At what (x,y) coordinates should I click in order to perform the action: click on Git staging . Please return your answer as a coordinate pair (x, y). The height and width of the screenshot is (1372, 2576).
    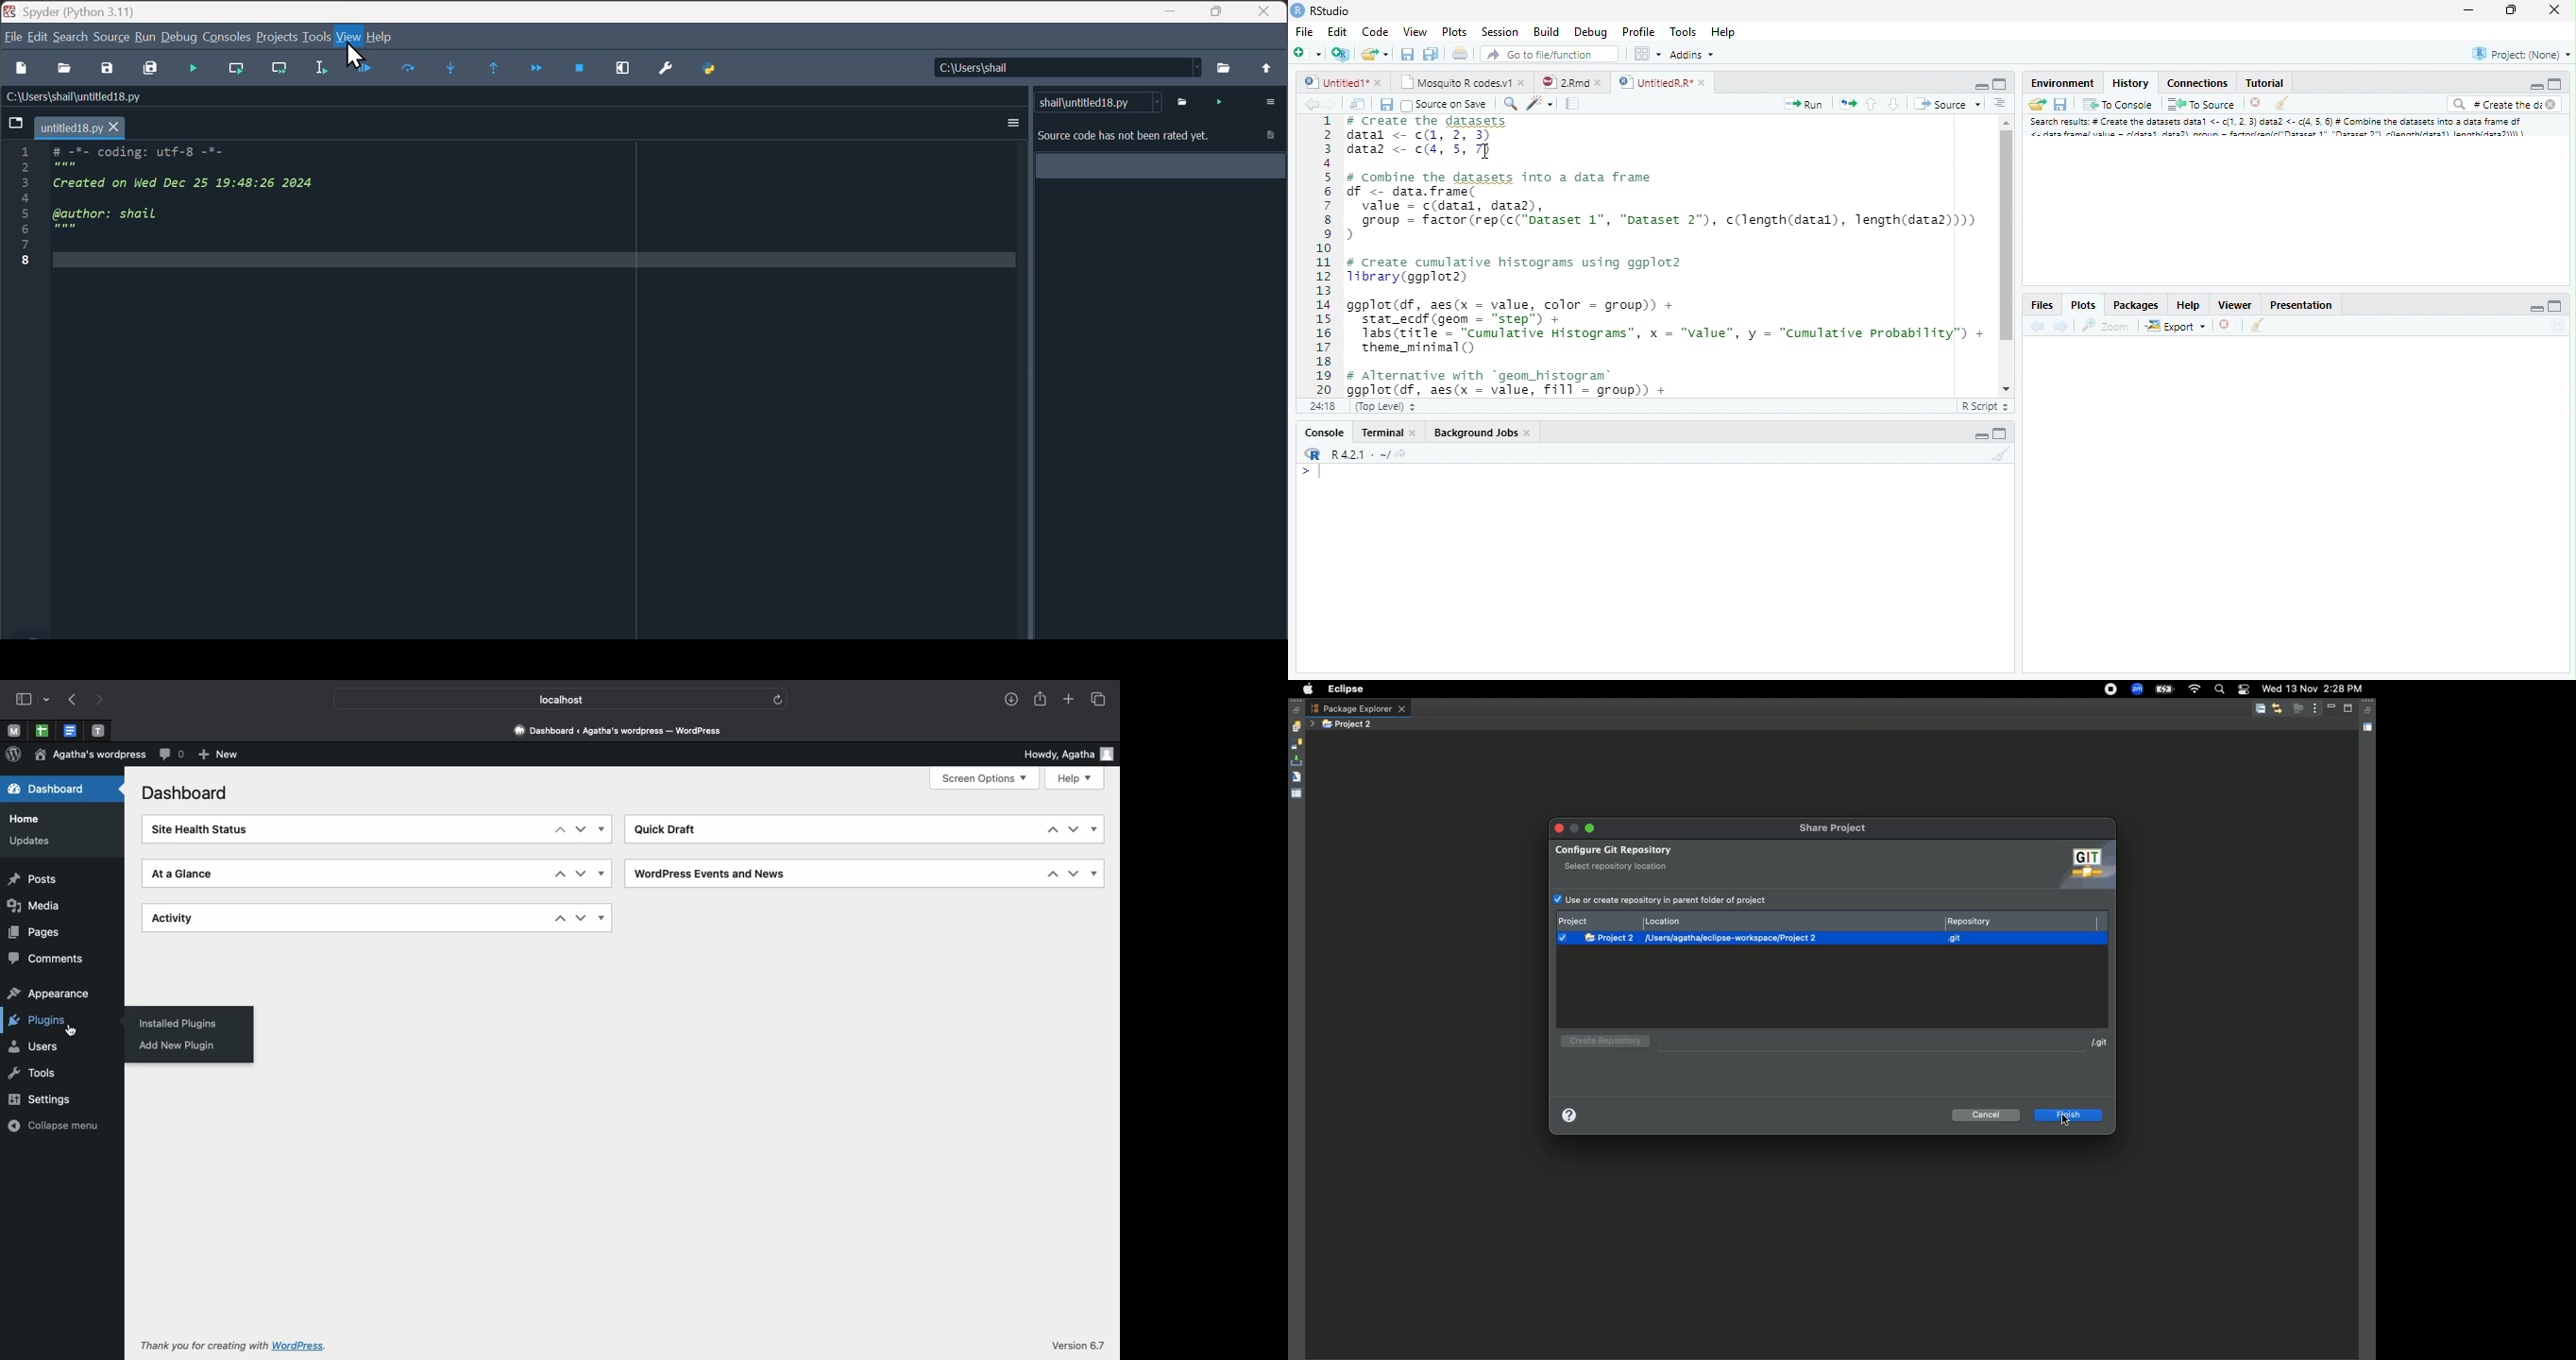
    Looking at the image, I should click on (1298, 761).